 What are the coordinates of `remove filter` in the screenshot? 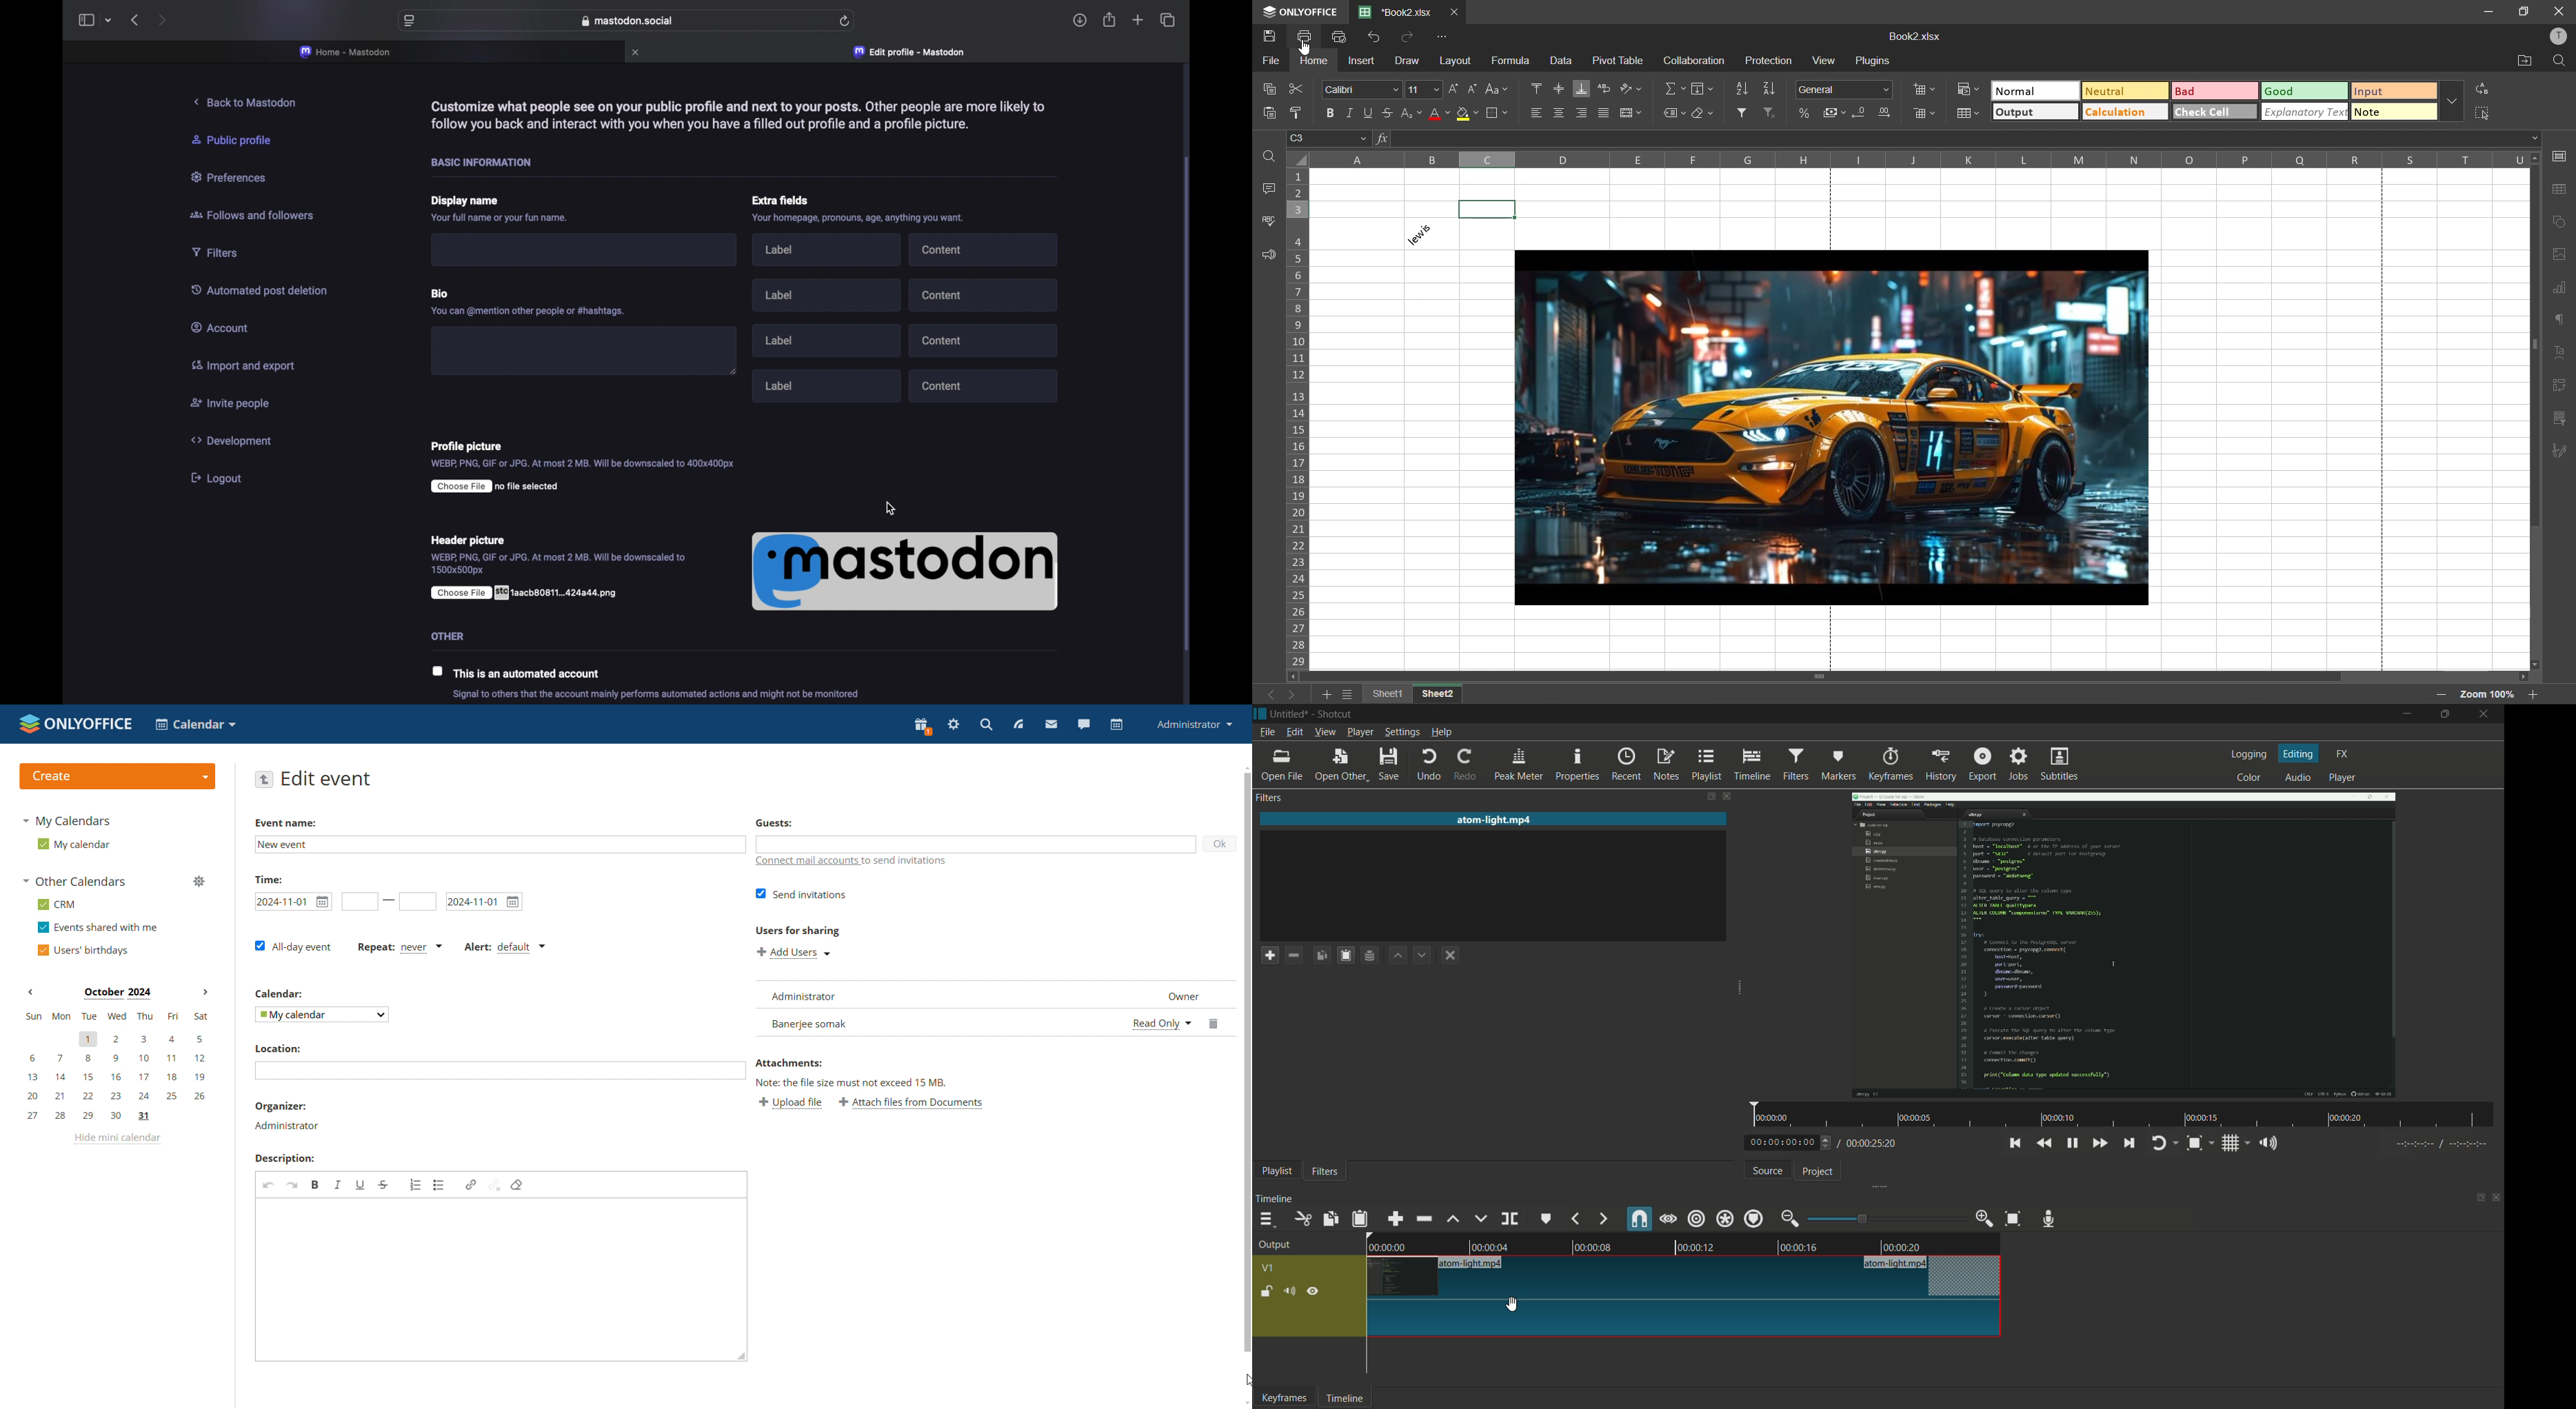 It's located at (1293, 955).